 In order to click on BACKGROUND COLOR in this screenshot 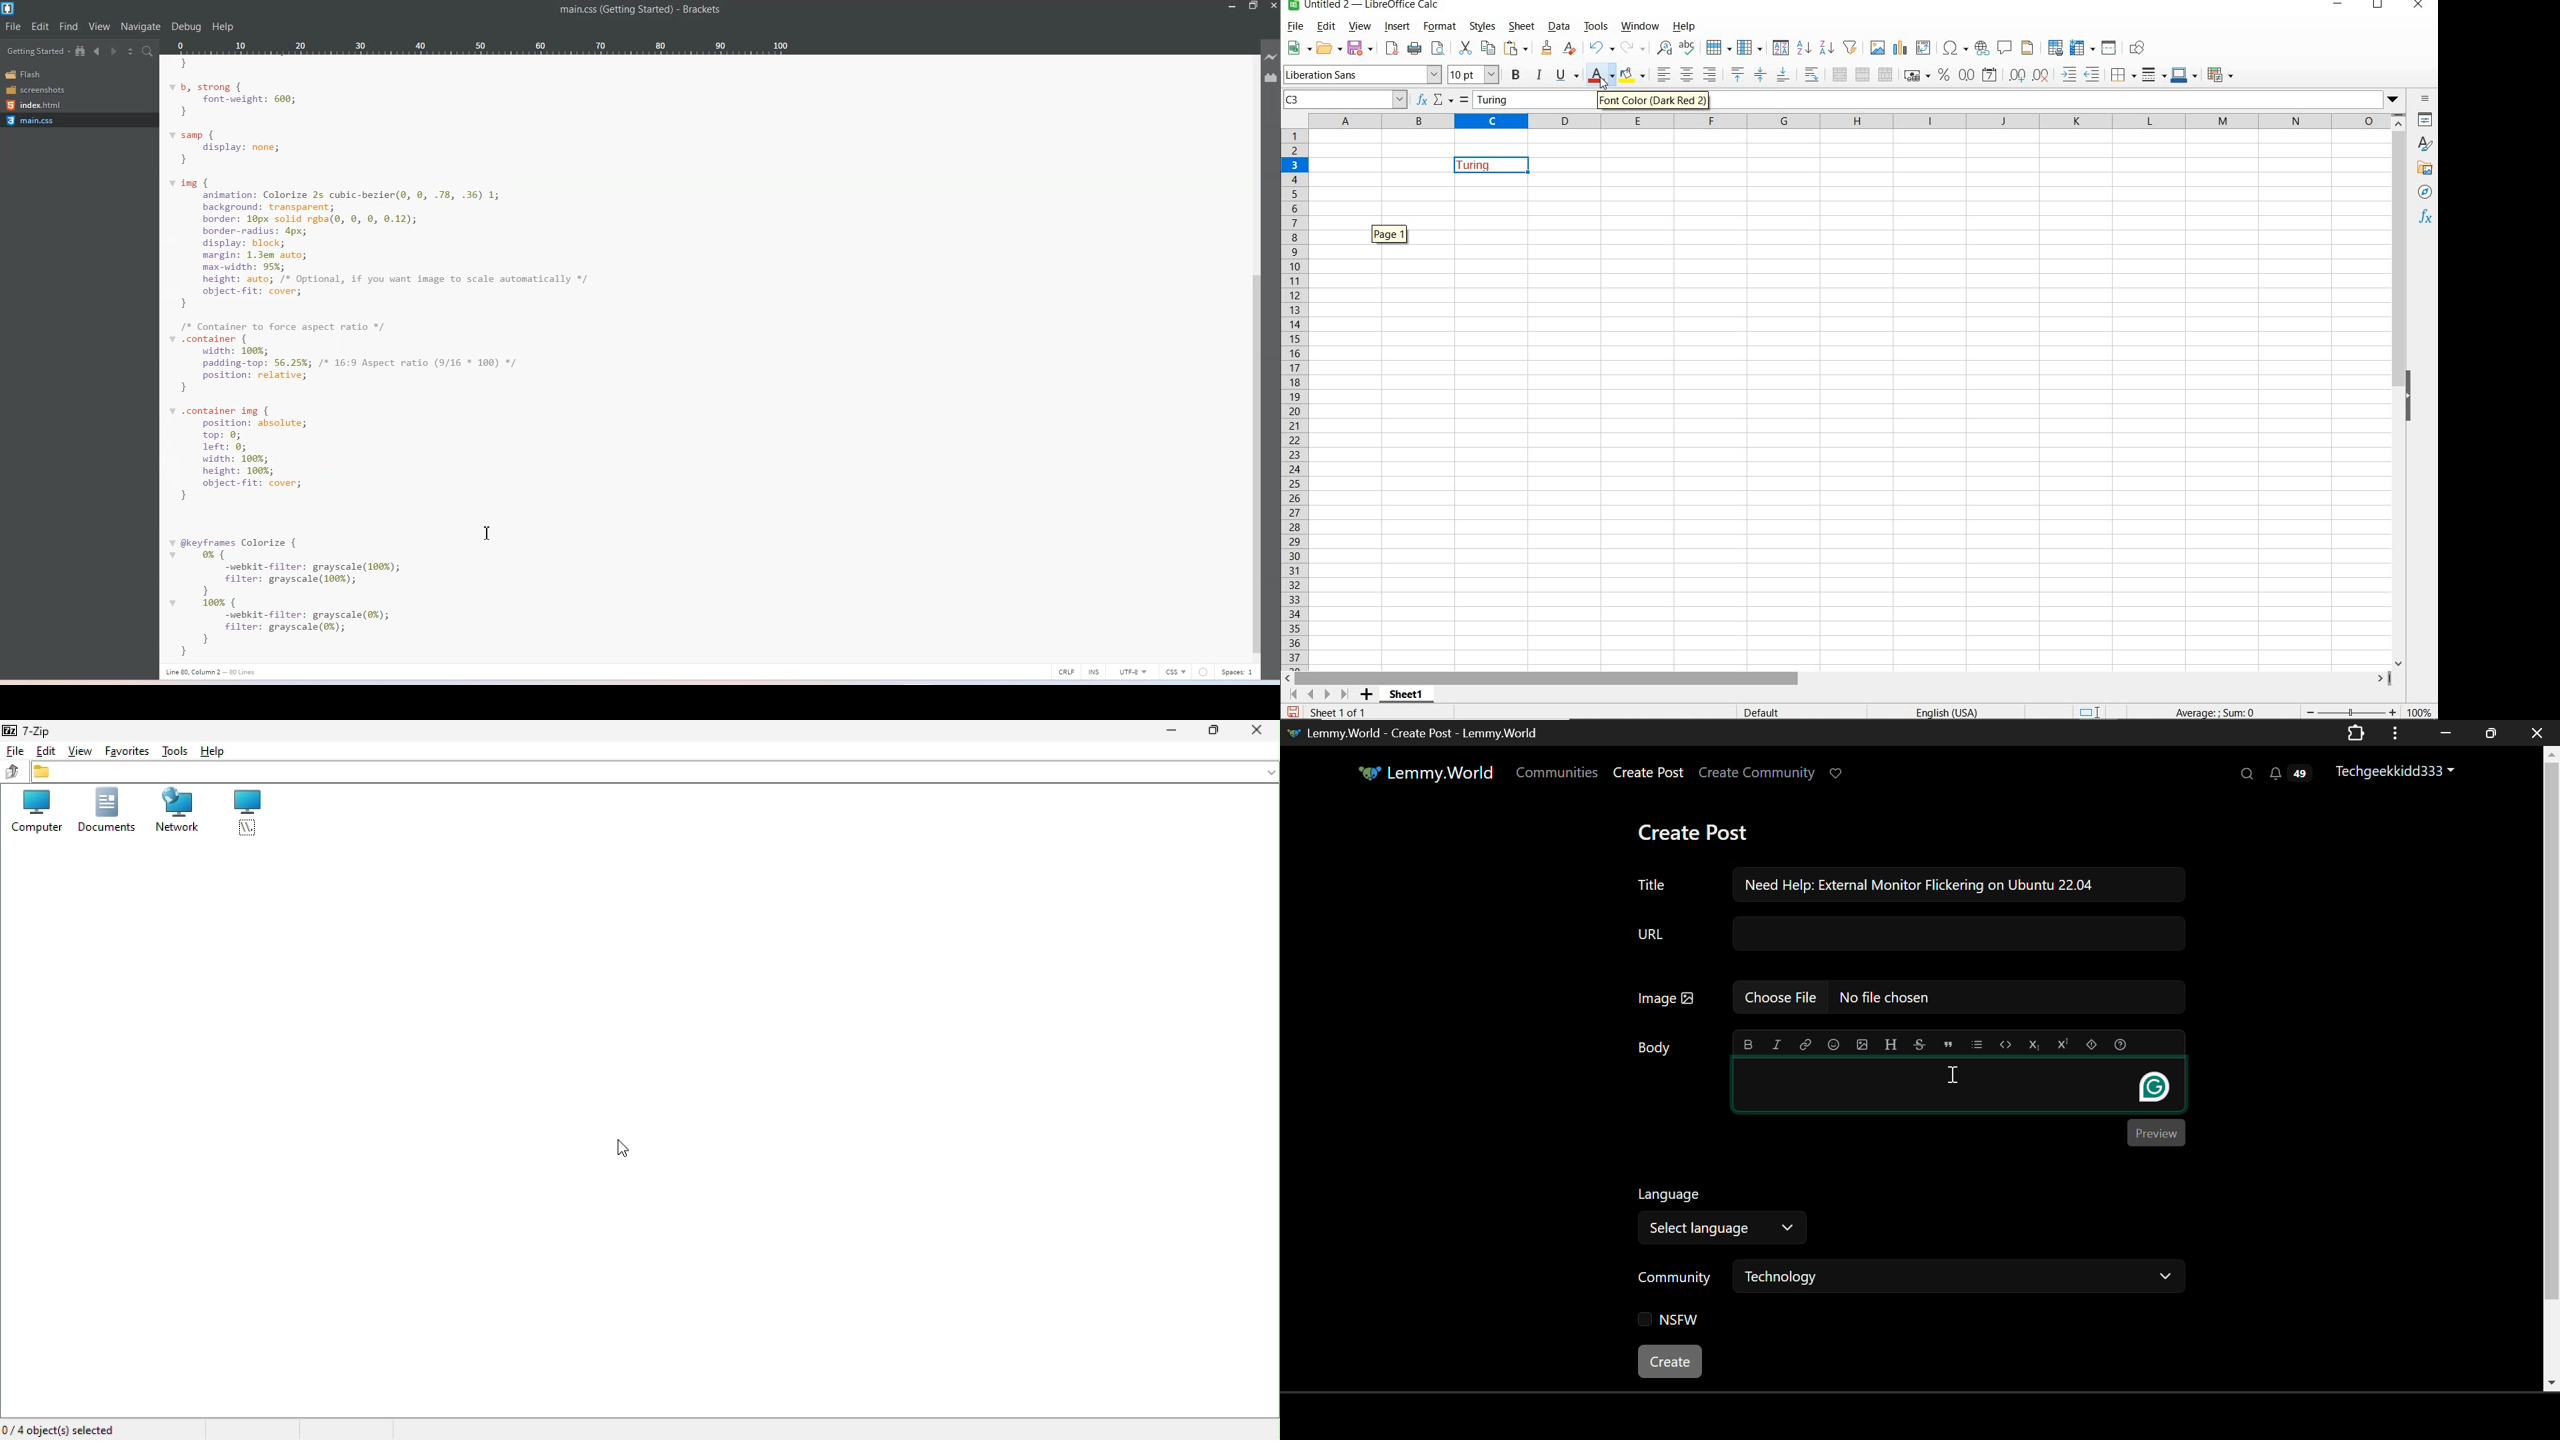, I will do `click(1635, 75)`.